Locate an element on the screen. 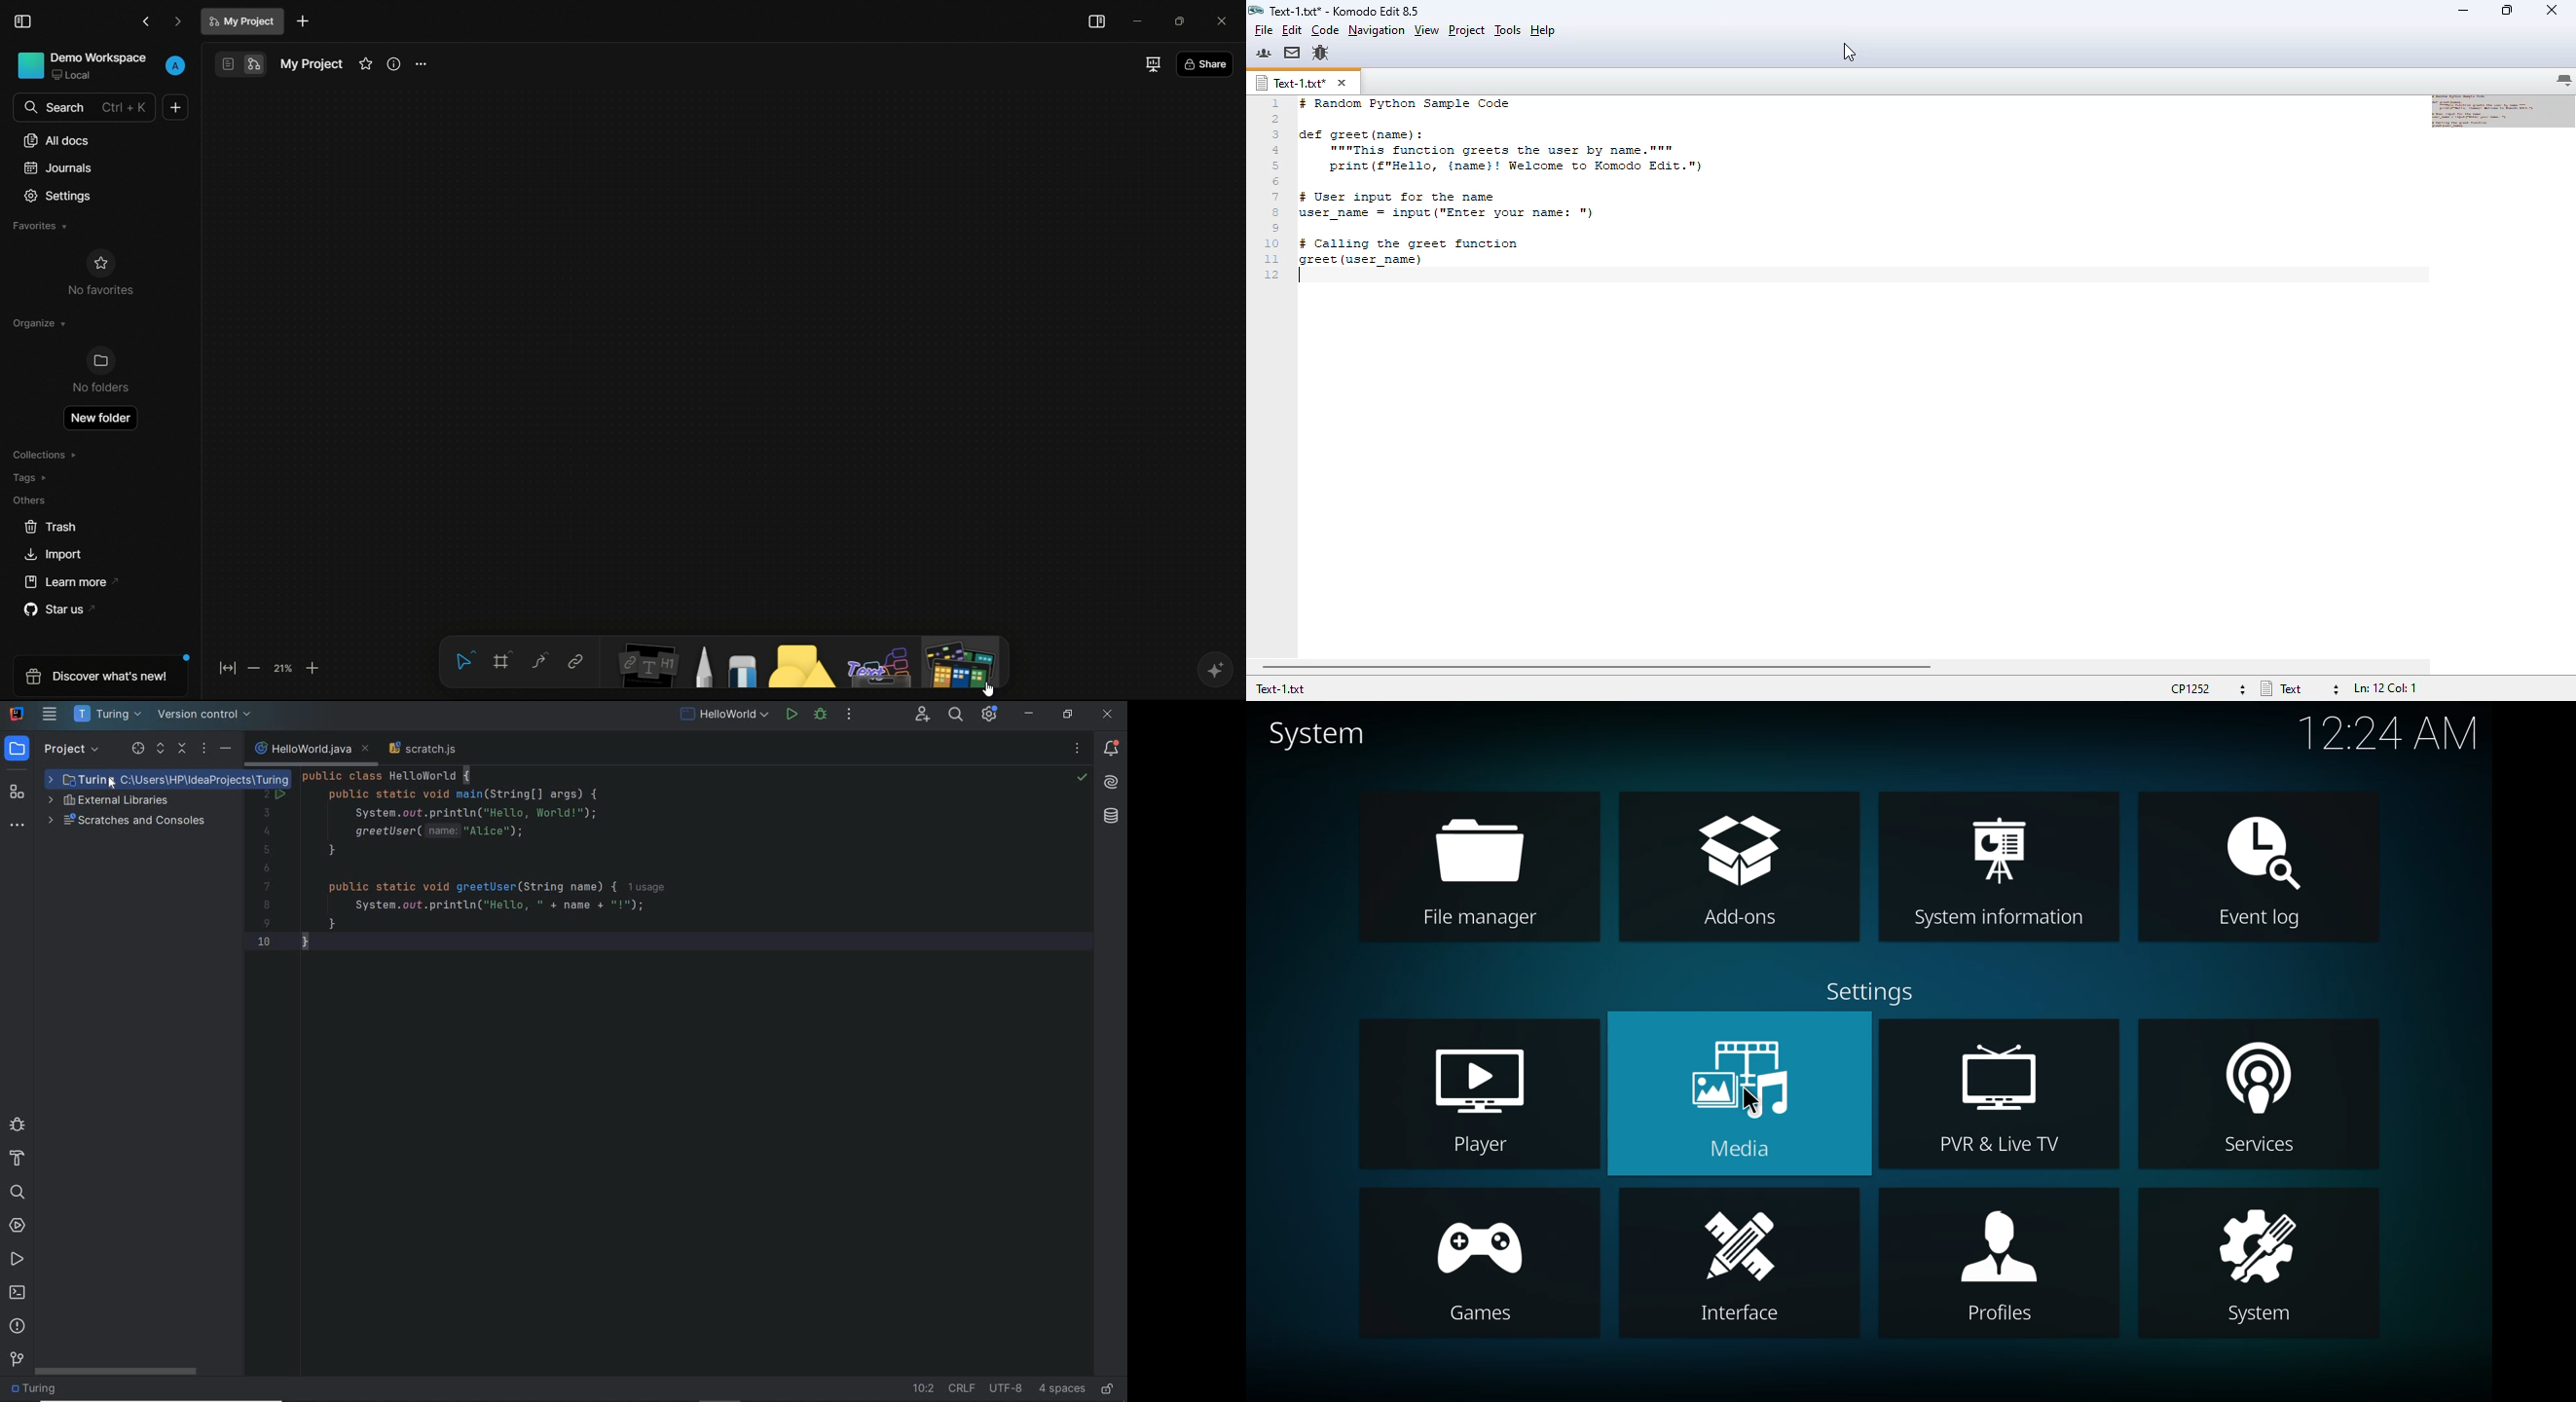 The width and height of the screenshot is (2576, 1428). settings is located at coordinates (1875, 991).